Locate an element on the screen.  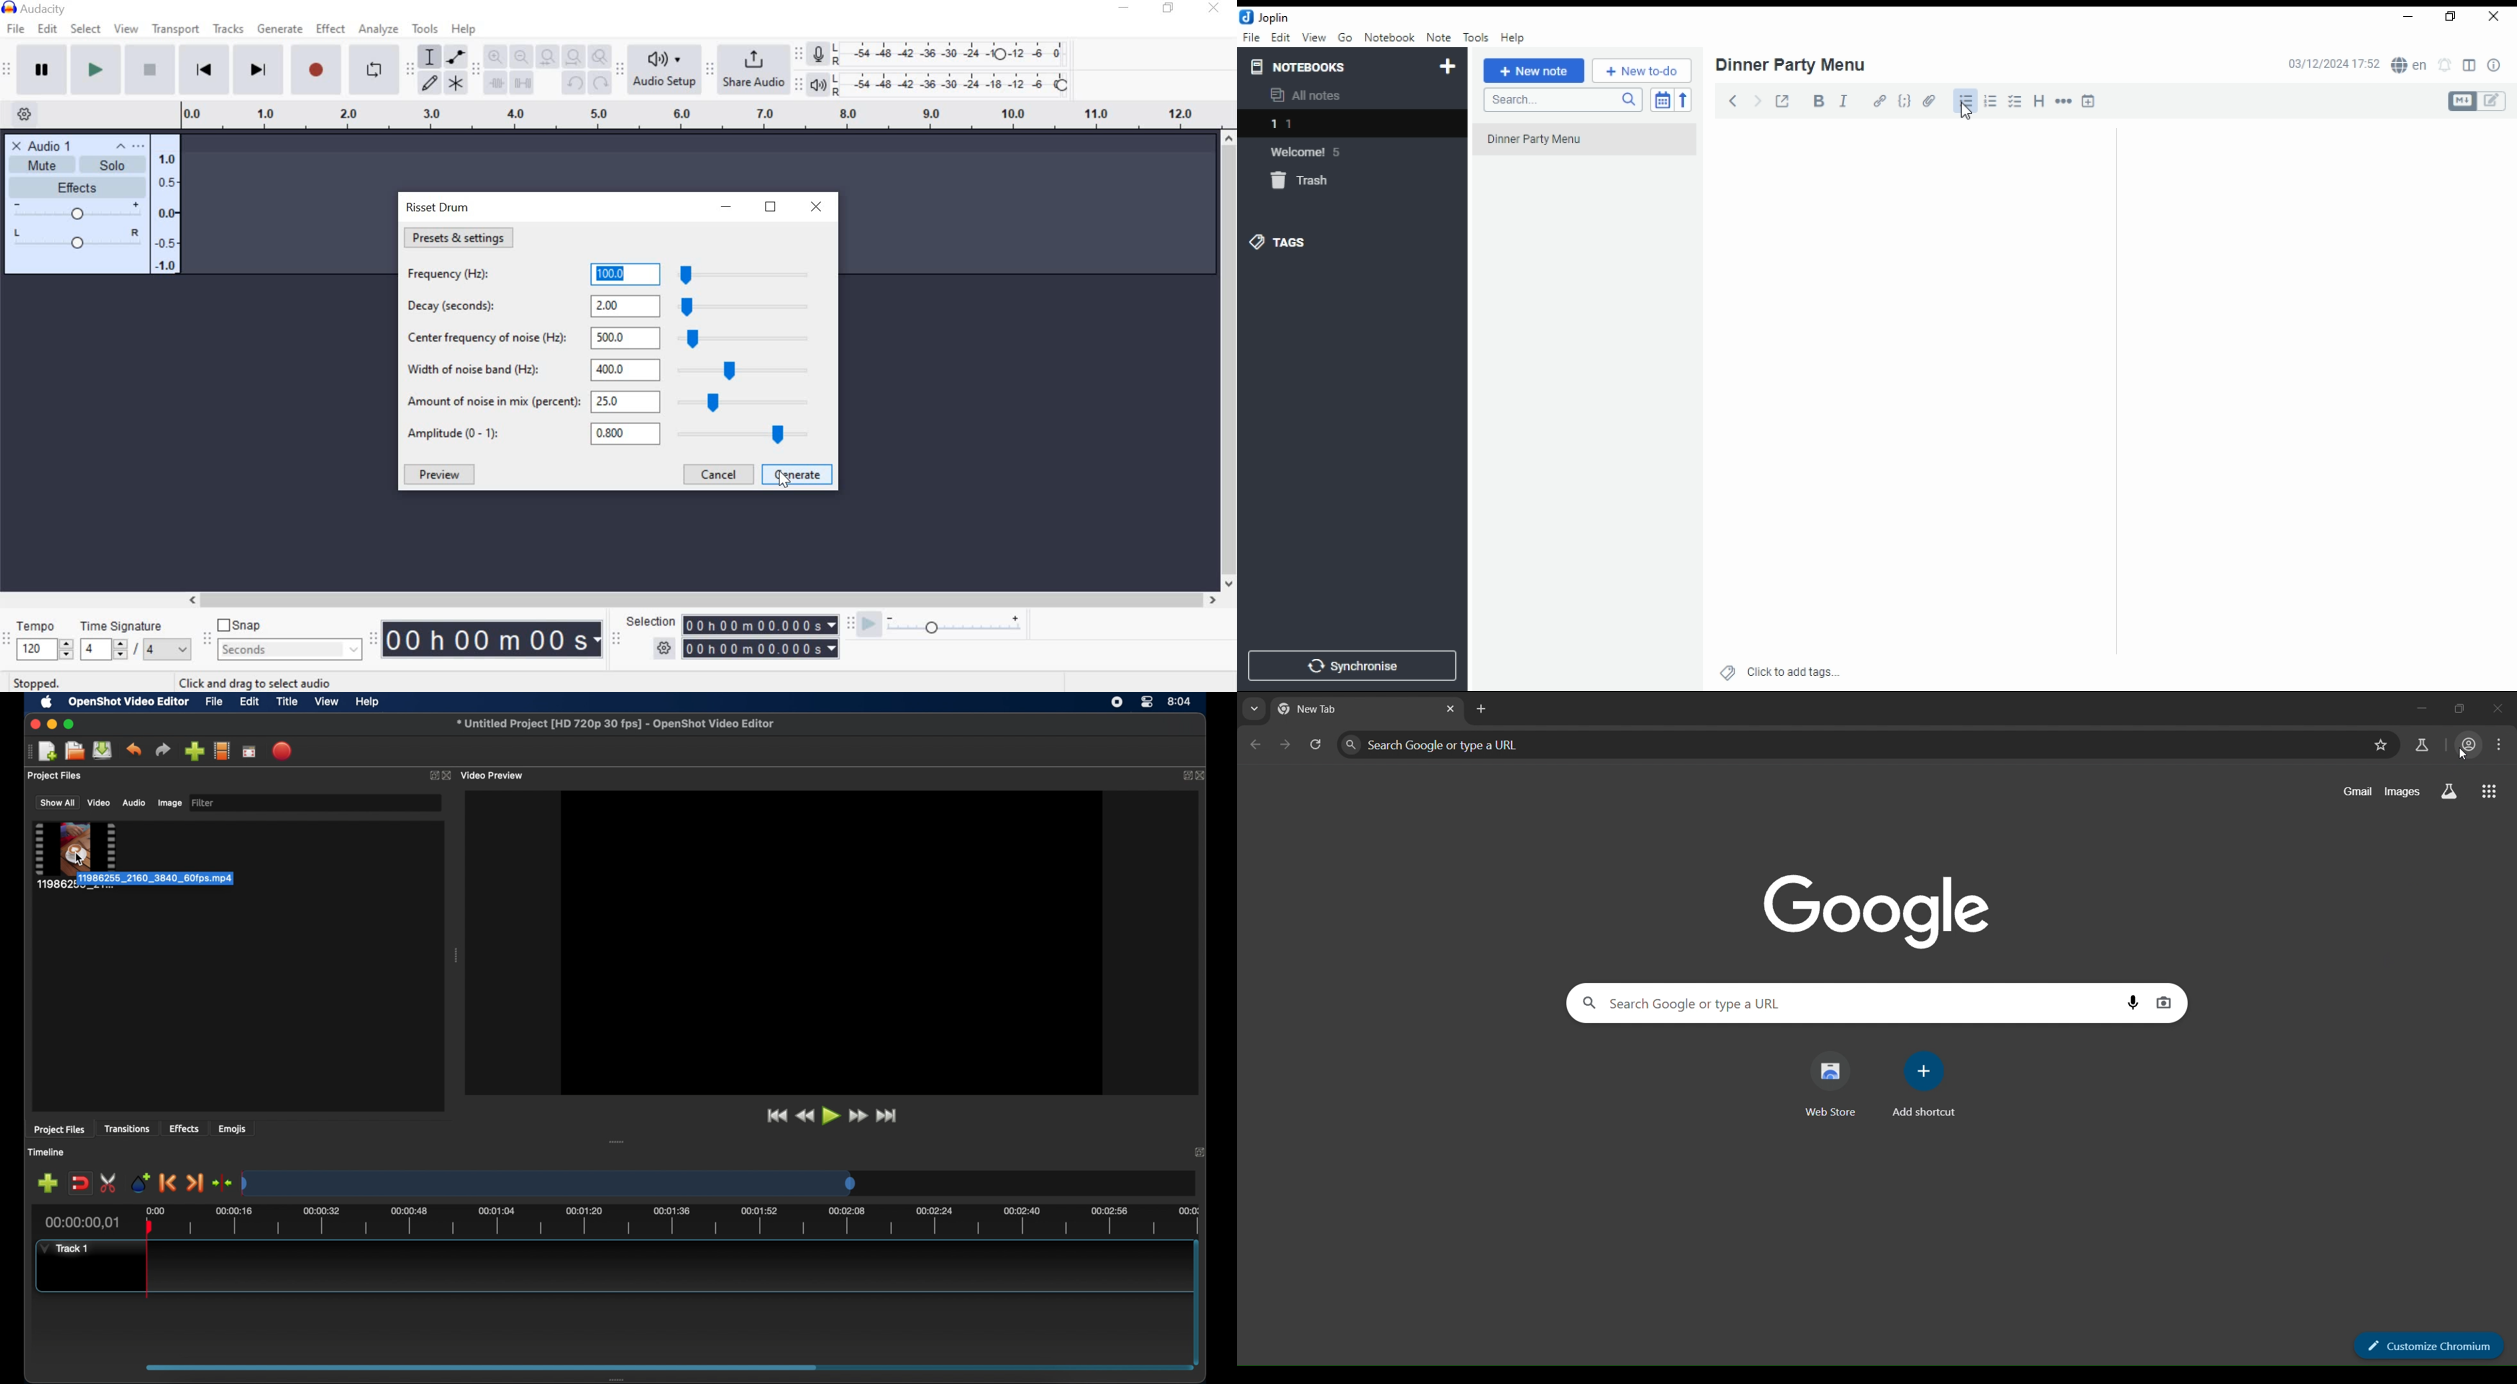
all notes is located at coordinates (1311, 96).